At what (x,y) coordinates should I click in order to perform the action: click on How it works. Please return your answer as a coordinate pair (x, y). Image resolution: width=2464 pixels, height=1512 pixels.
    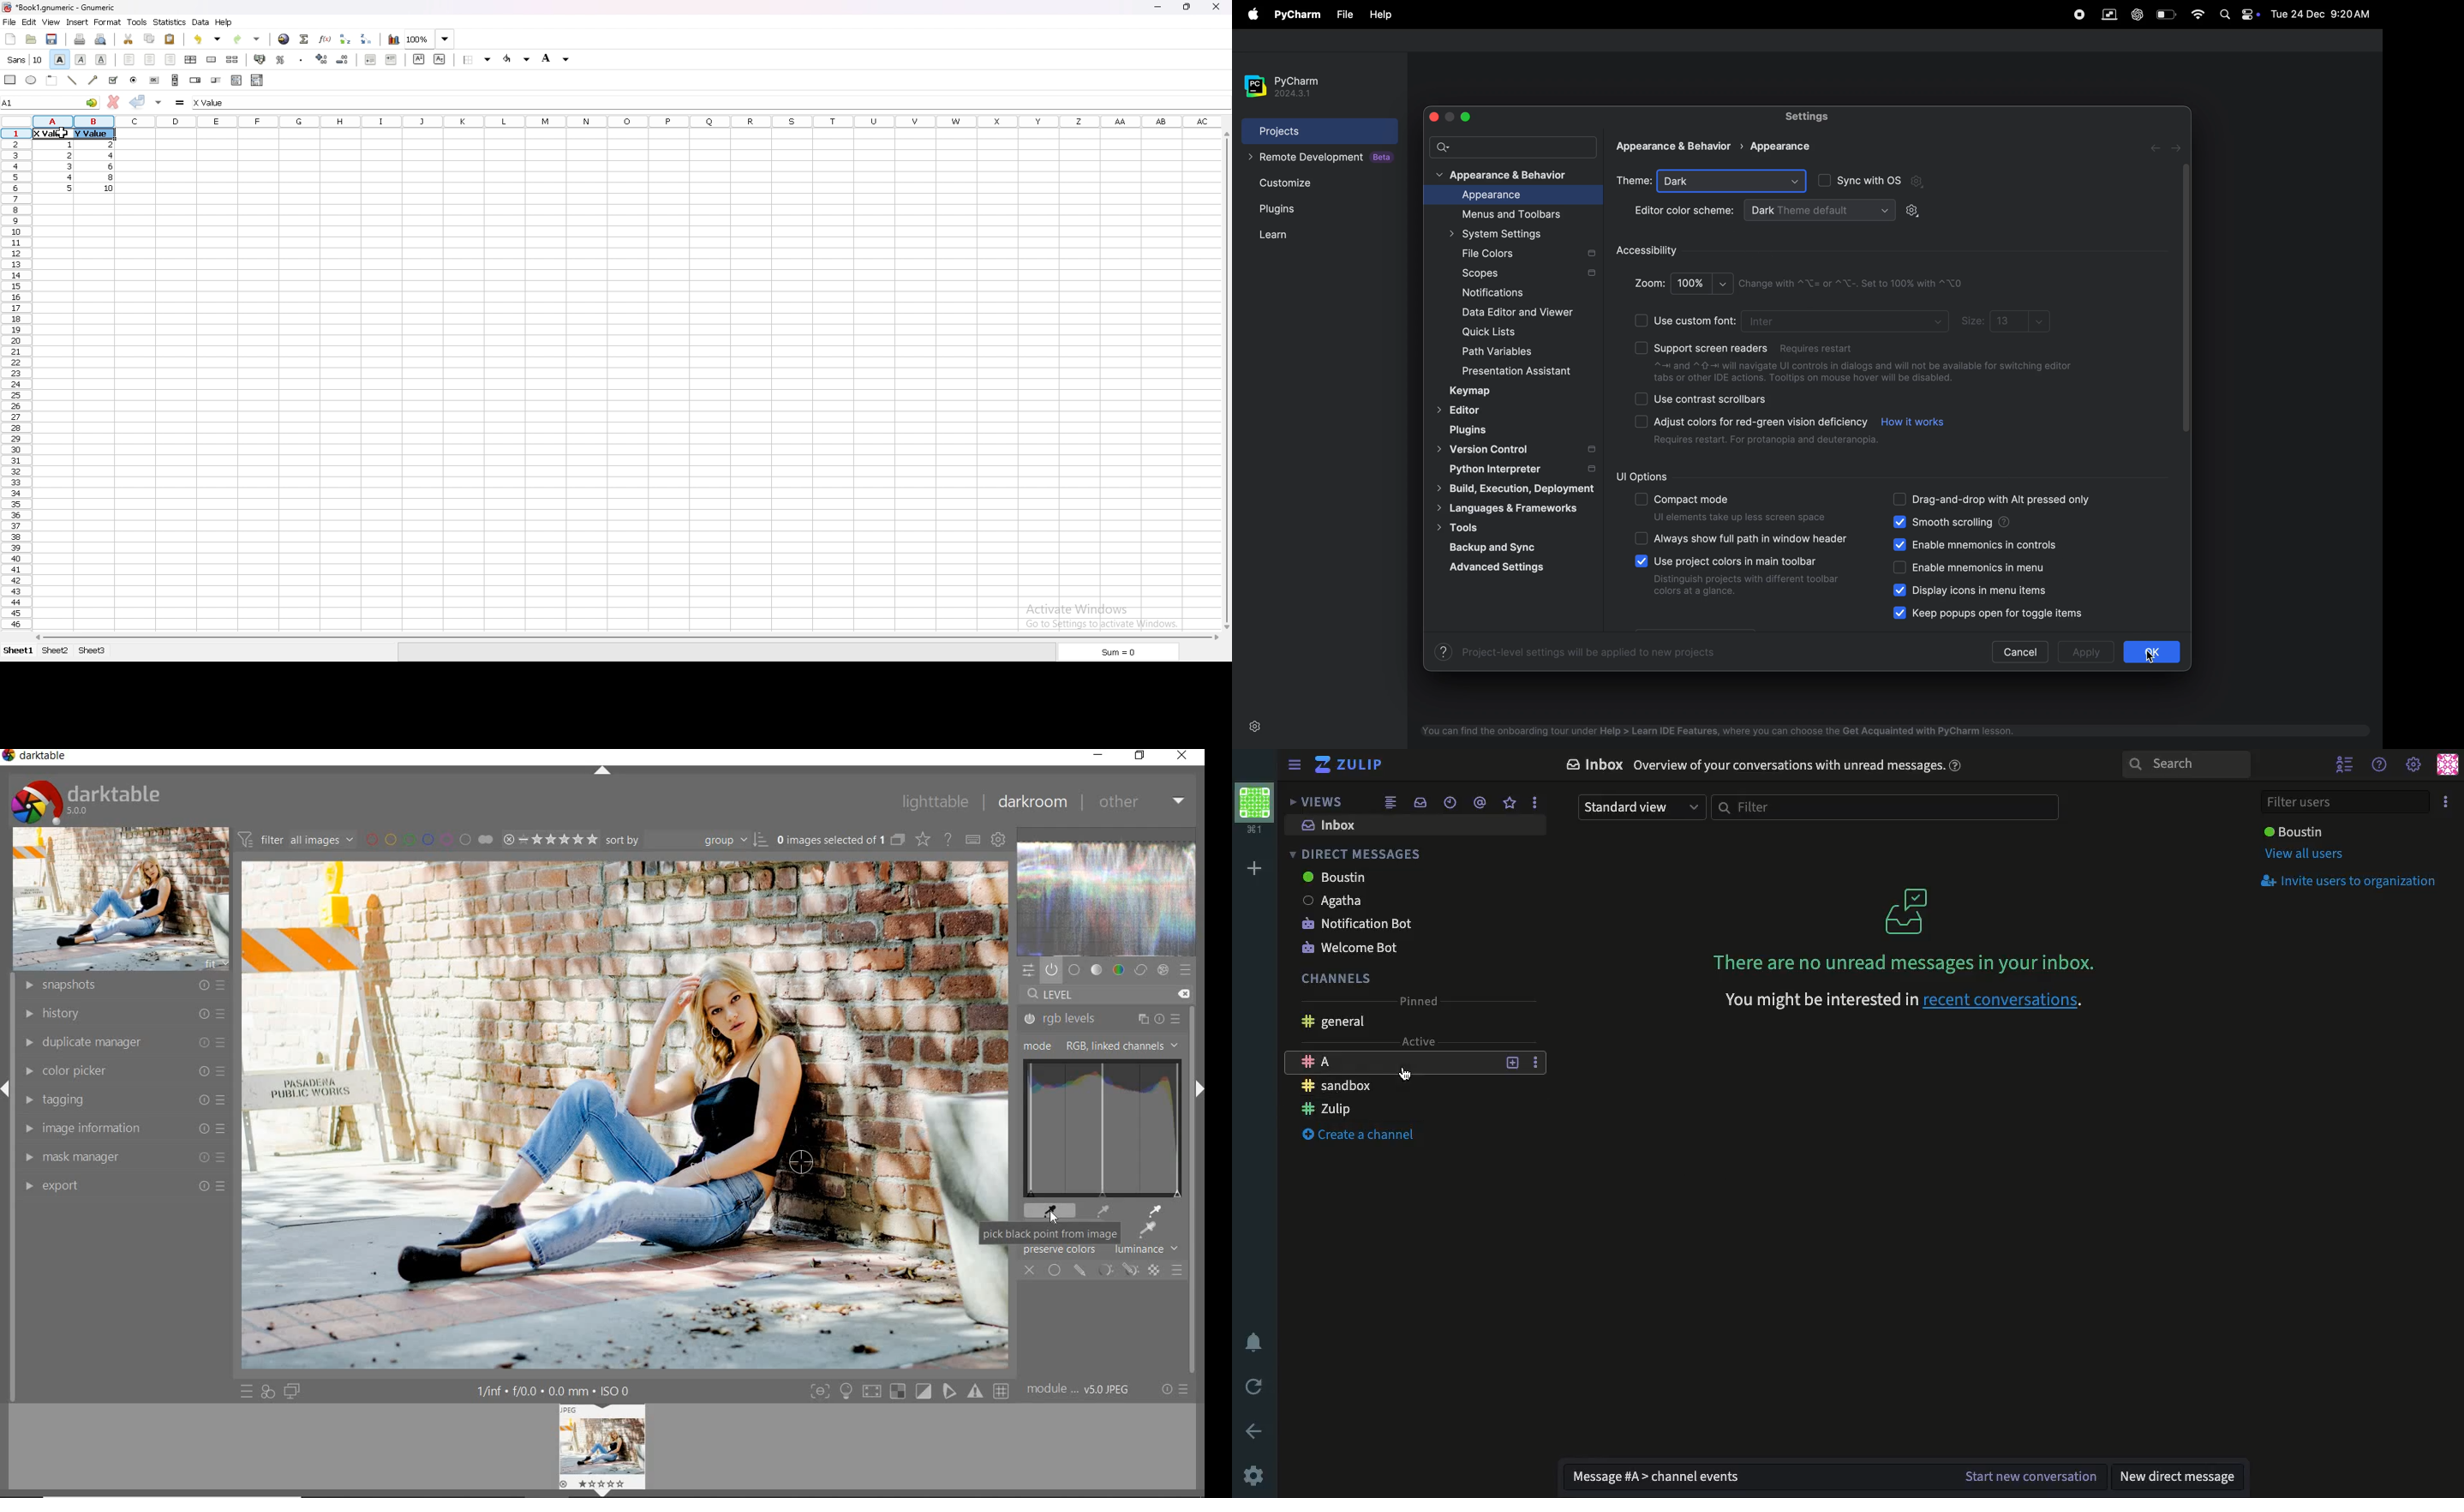
    Looking at the image, I should click on (1912, 425).